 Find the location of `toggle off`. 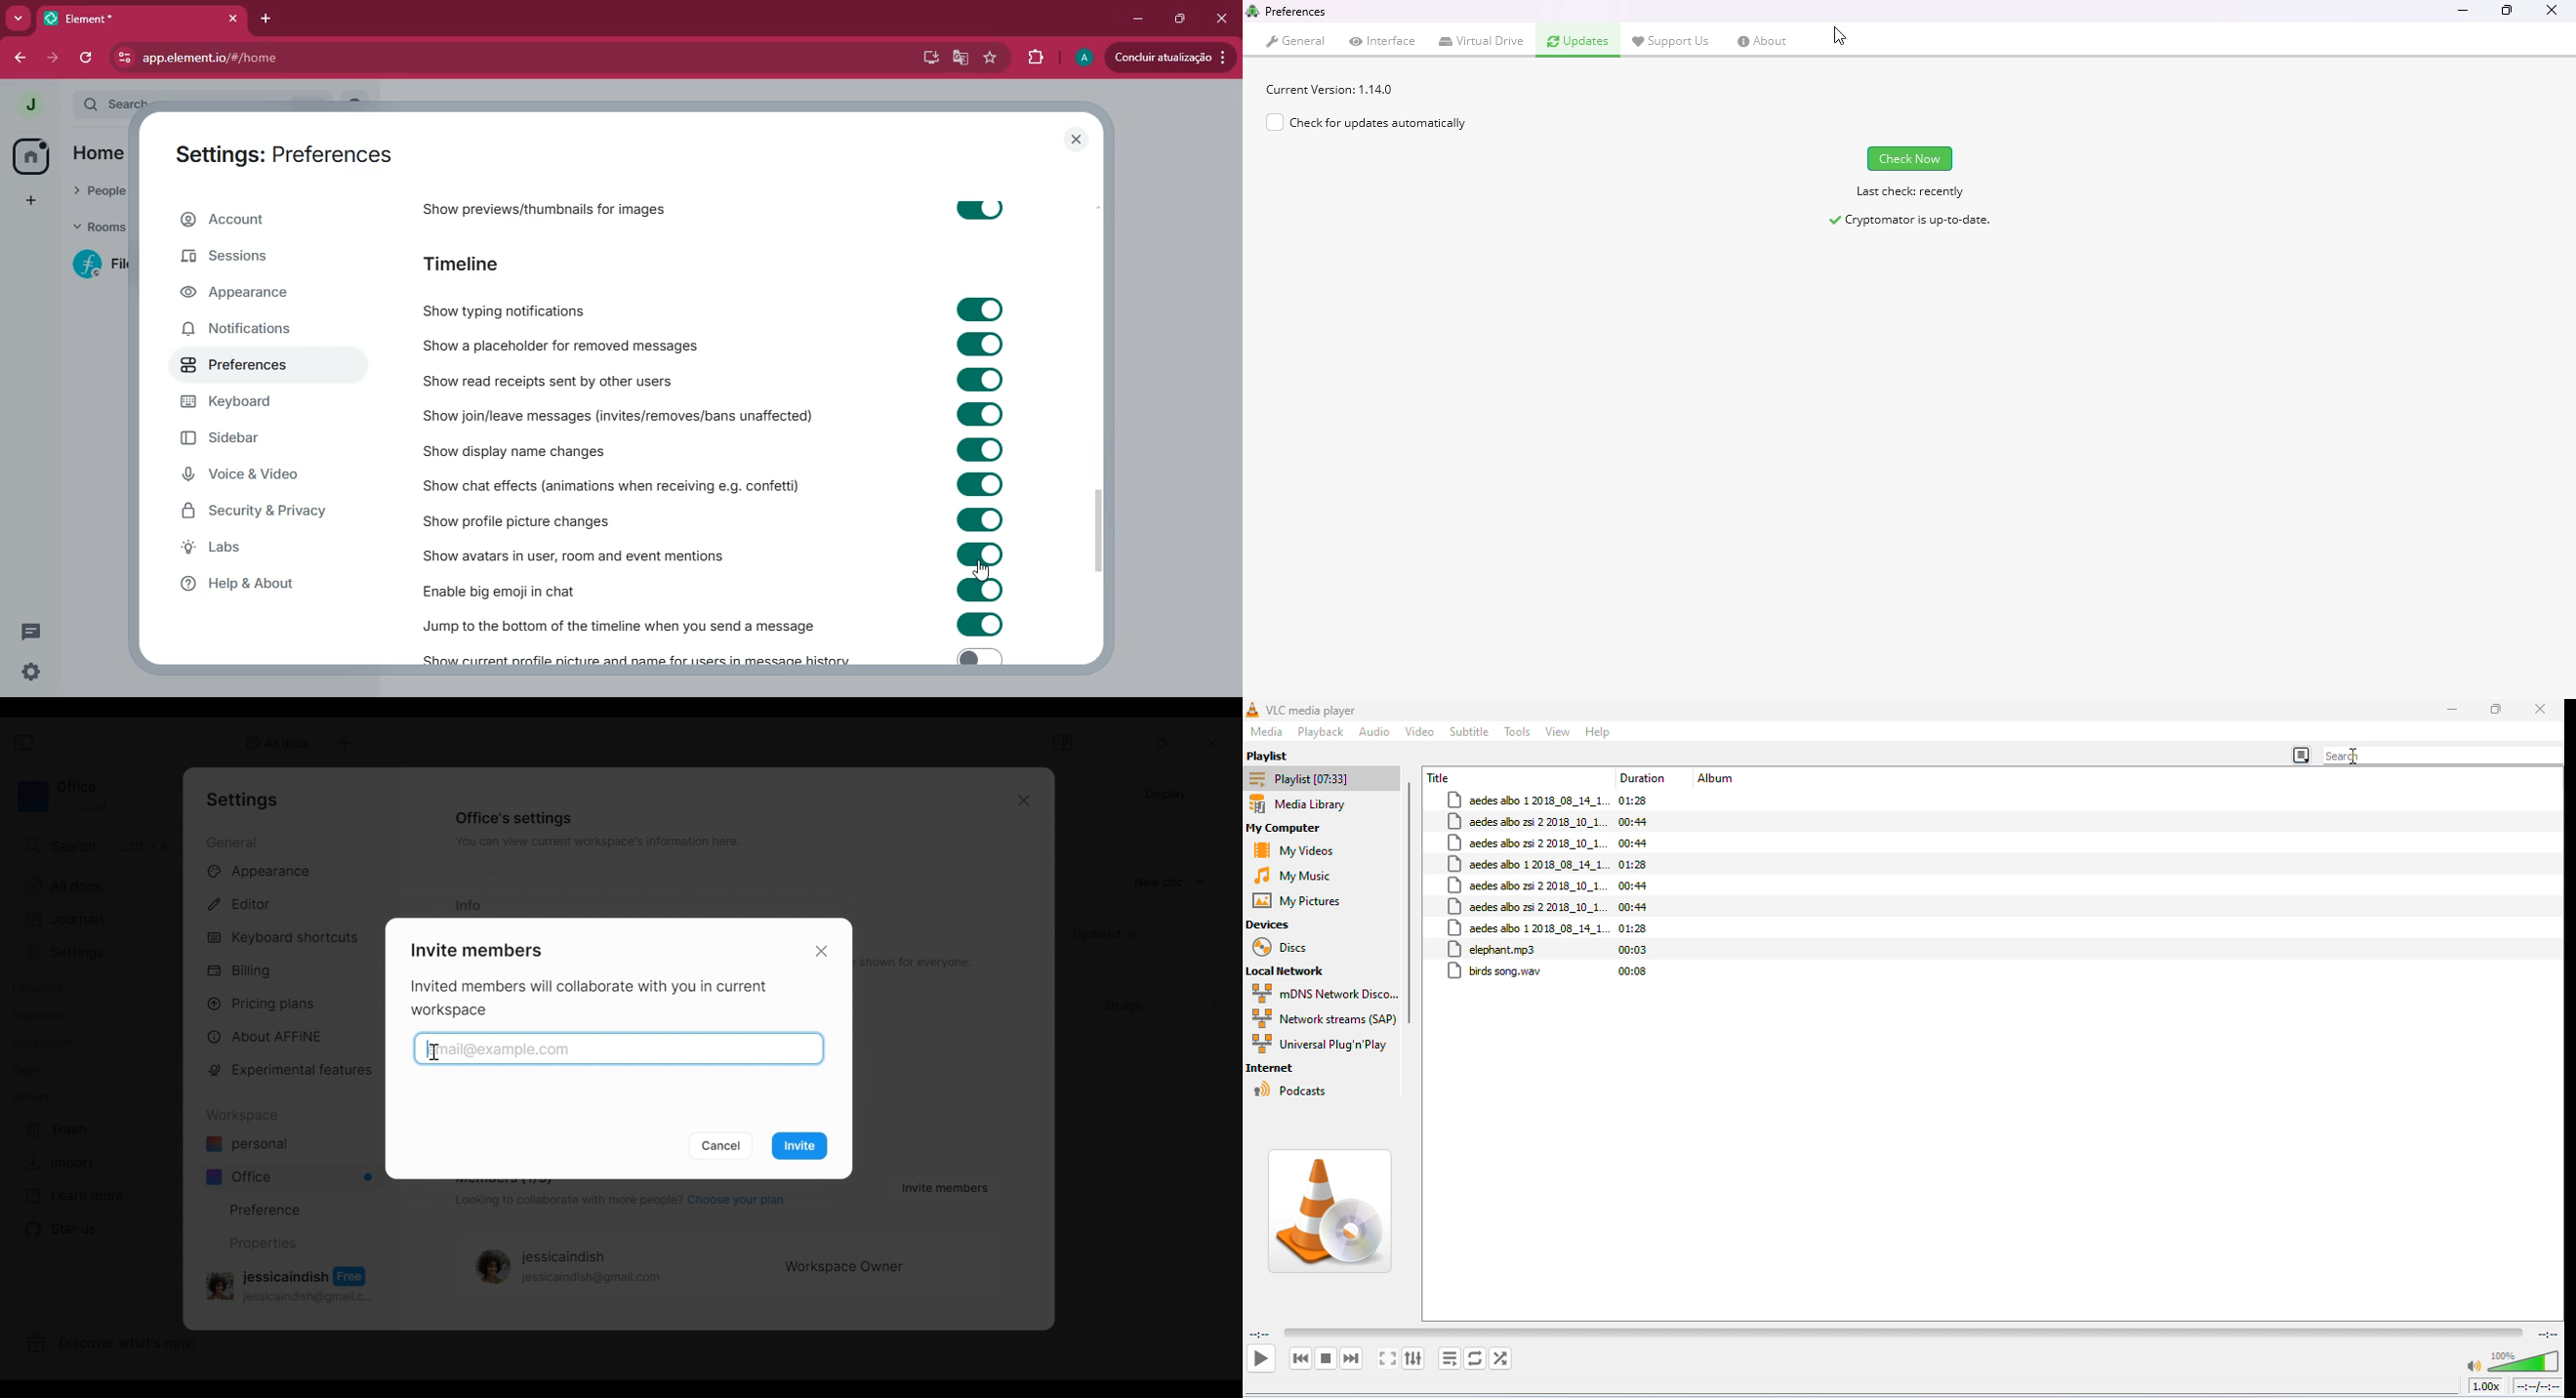

toggle off is located at coordinates (976, 657).